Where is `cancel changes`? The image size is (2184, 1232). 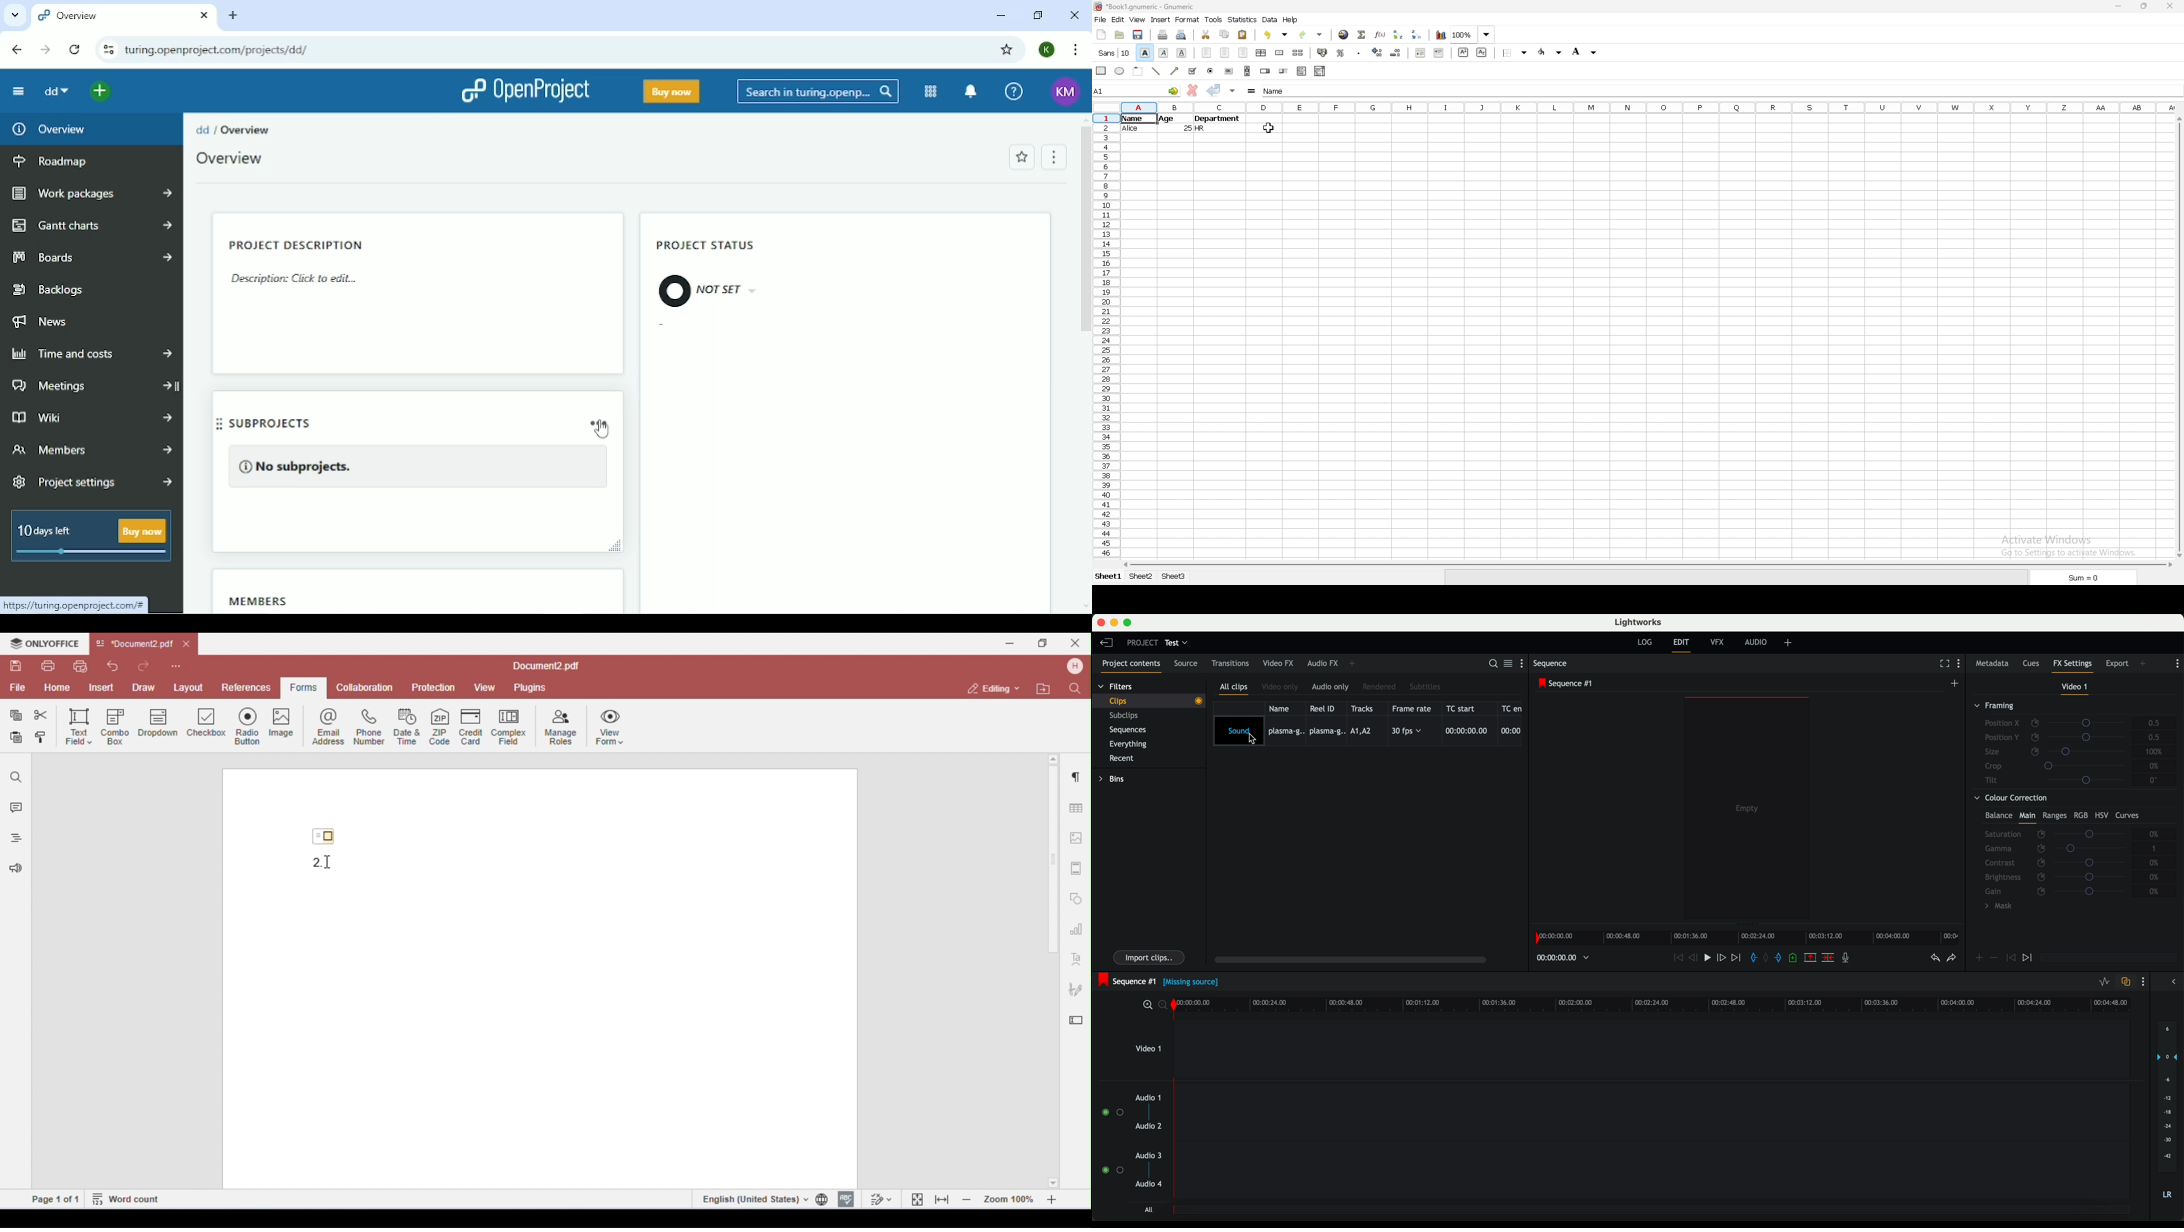
cancel changes is located at coordinates (1192, 90).